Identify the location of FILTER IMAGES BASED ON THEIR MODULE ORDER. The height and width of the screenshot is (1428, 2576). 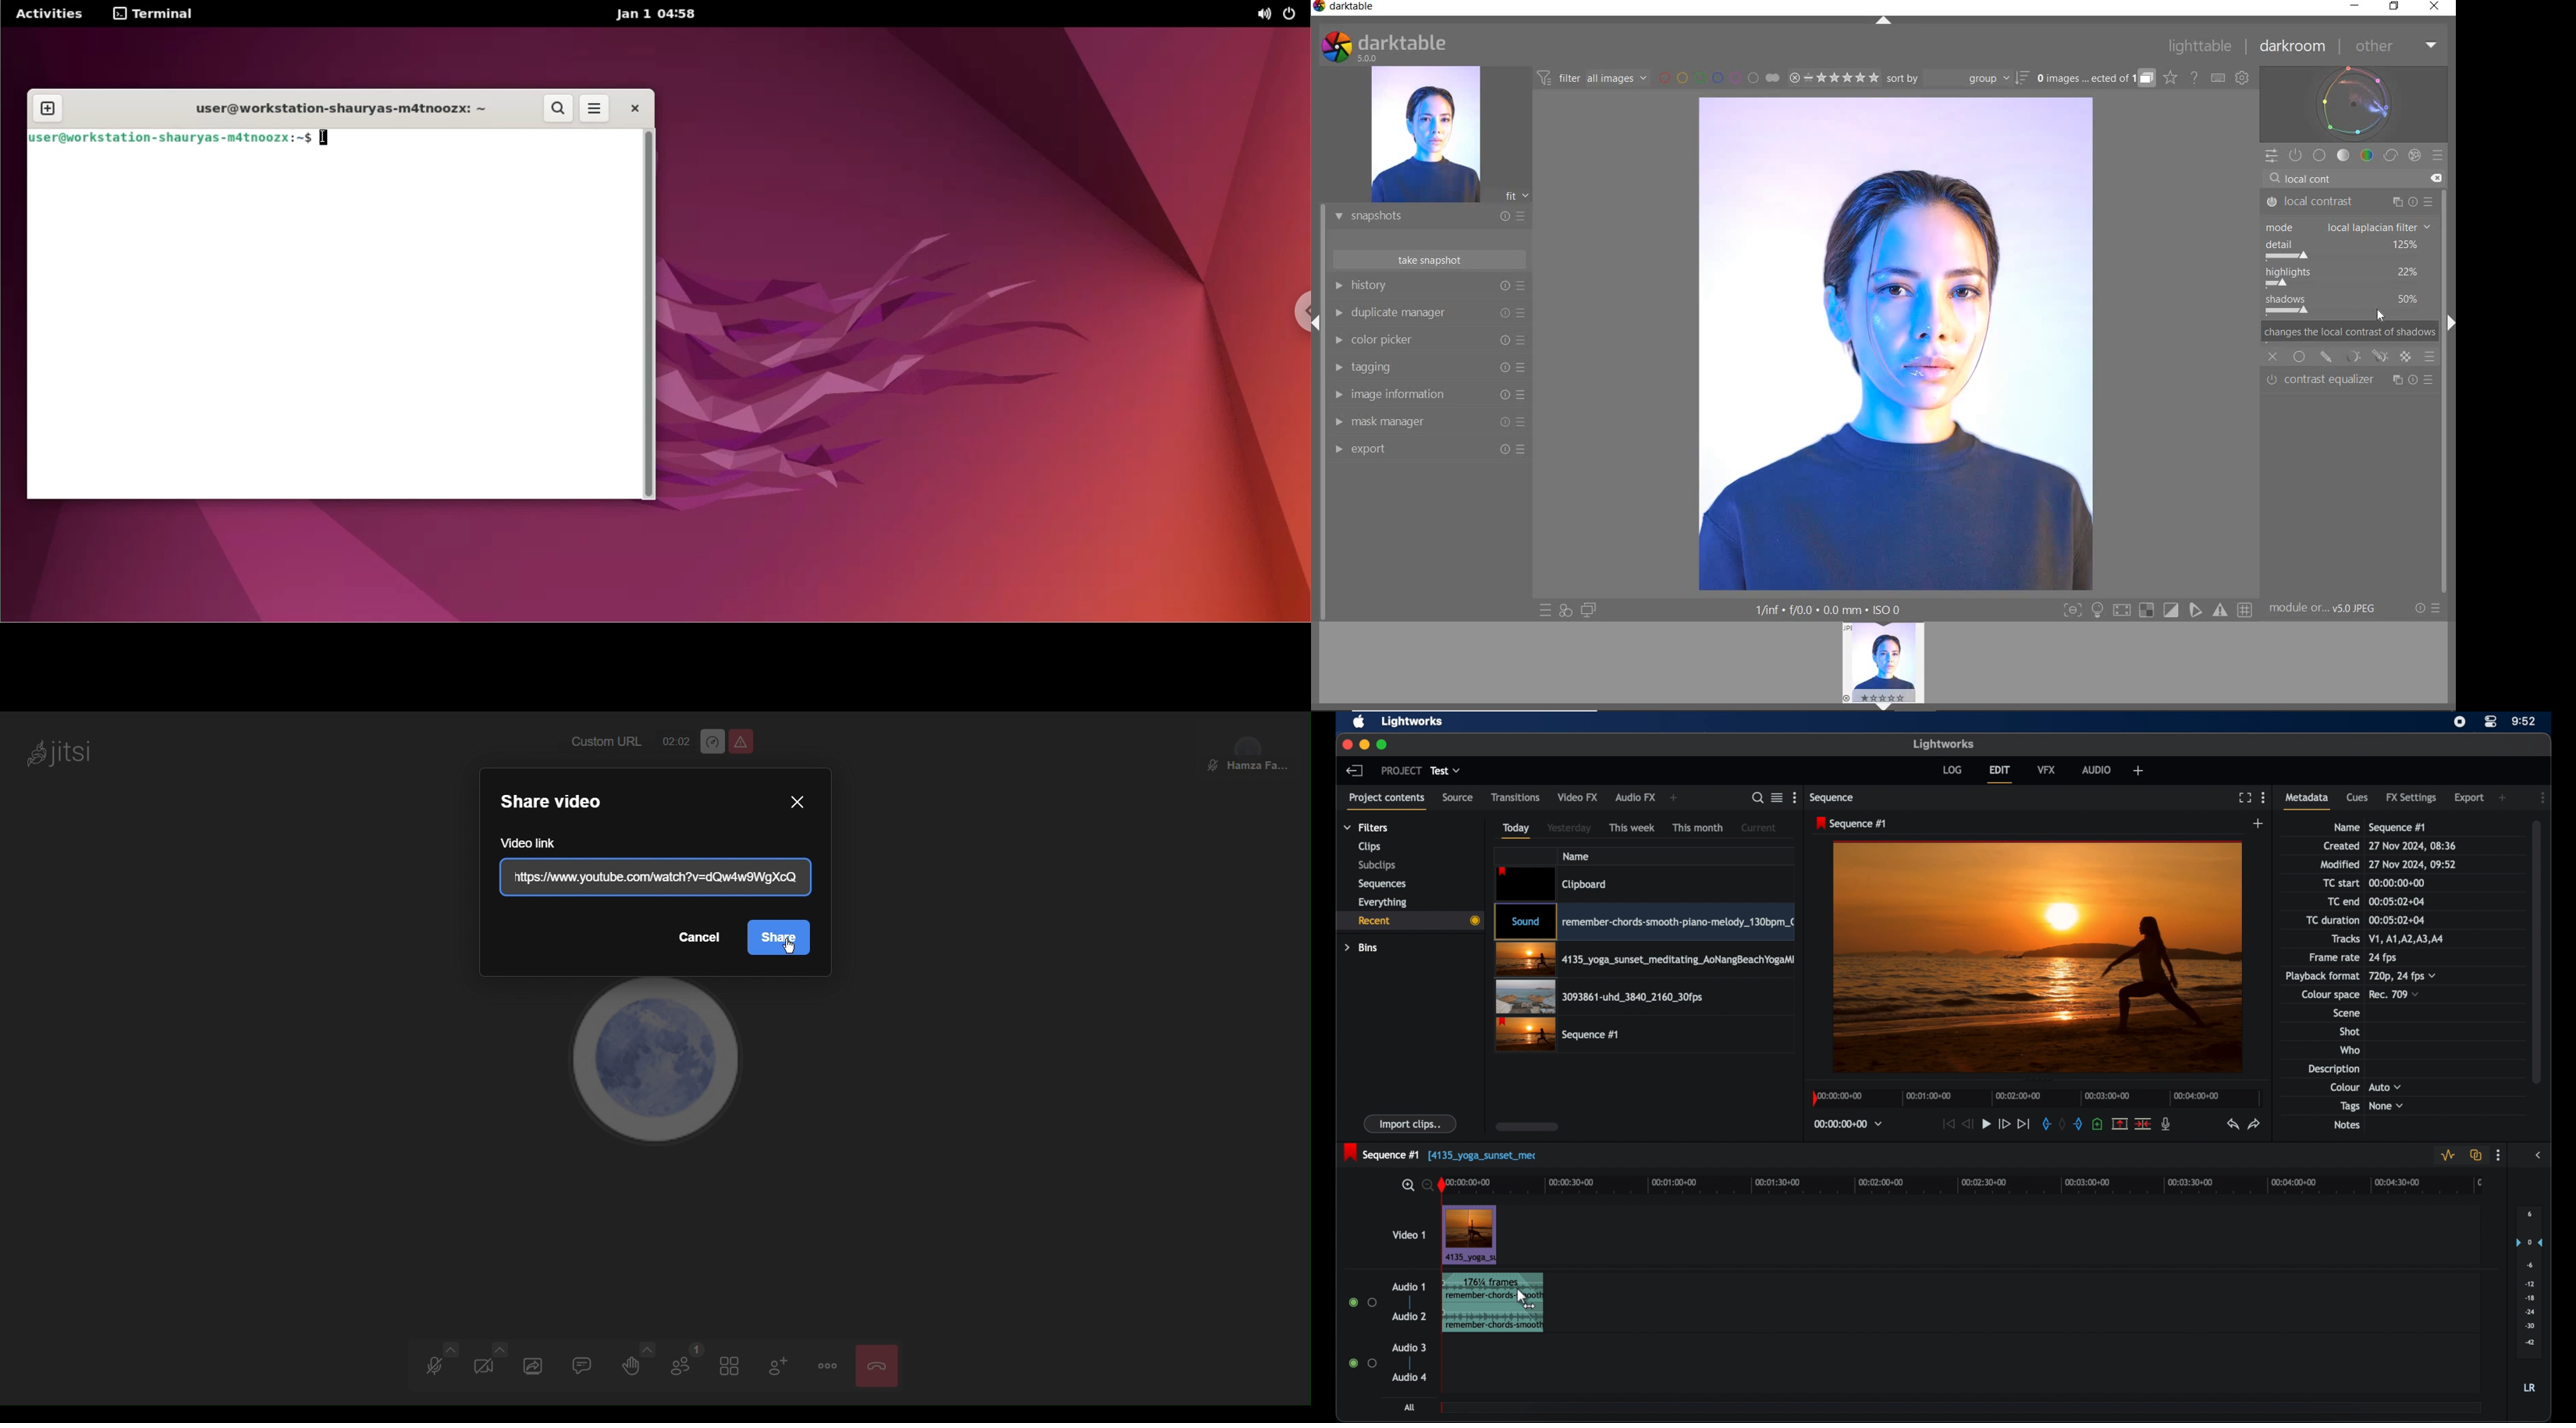
(1593, 80).